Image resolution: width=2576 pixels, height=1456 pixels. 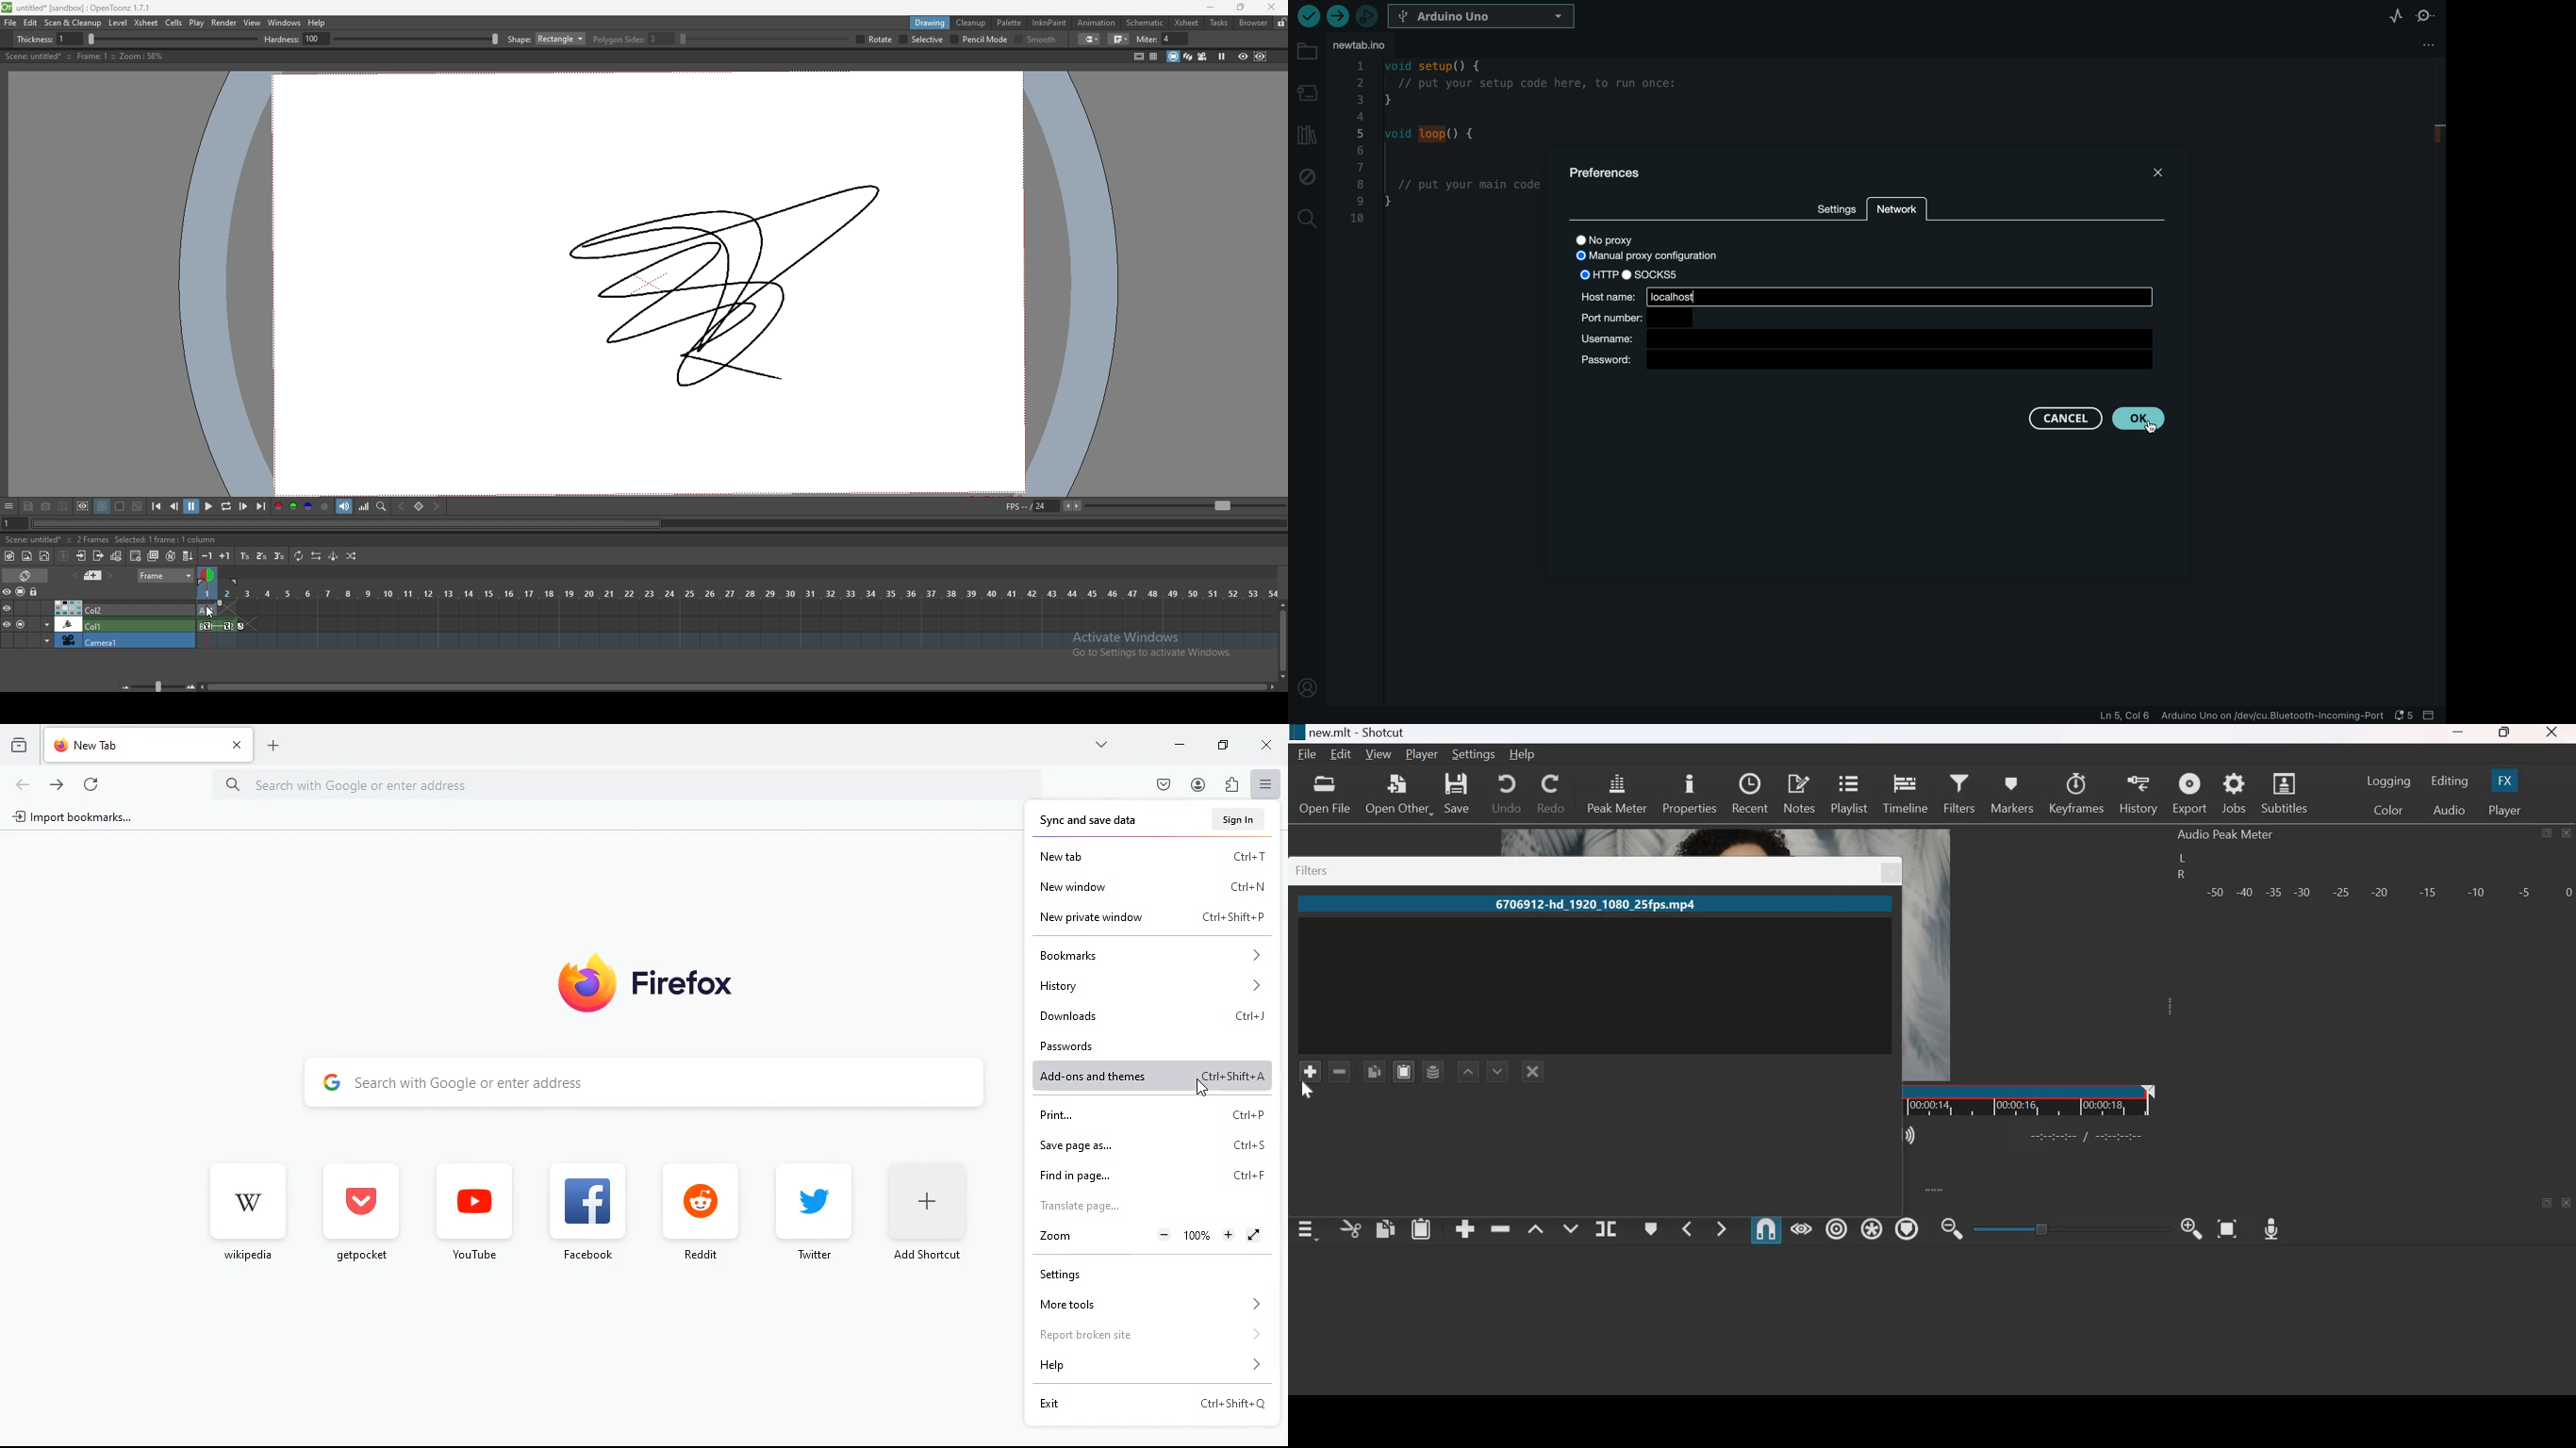 What do you see at coordinates (928, 1217) in the screenshot?
I see `add short cut` at bounding box center [928, 1217].